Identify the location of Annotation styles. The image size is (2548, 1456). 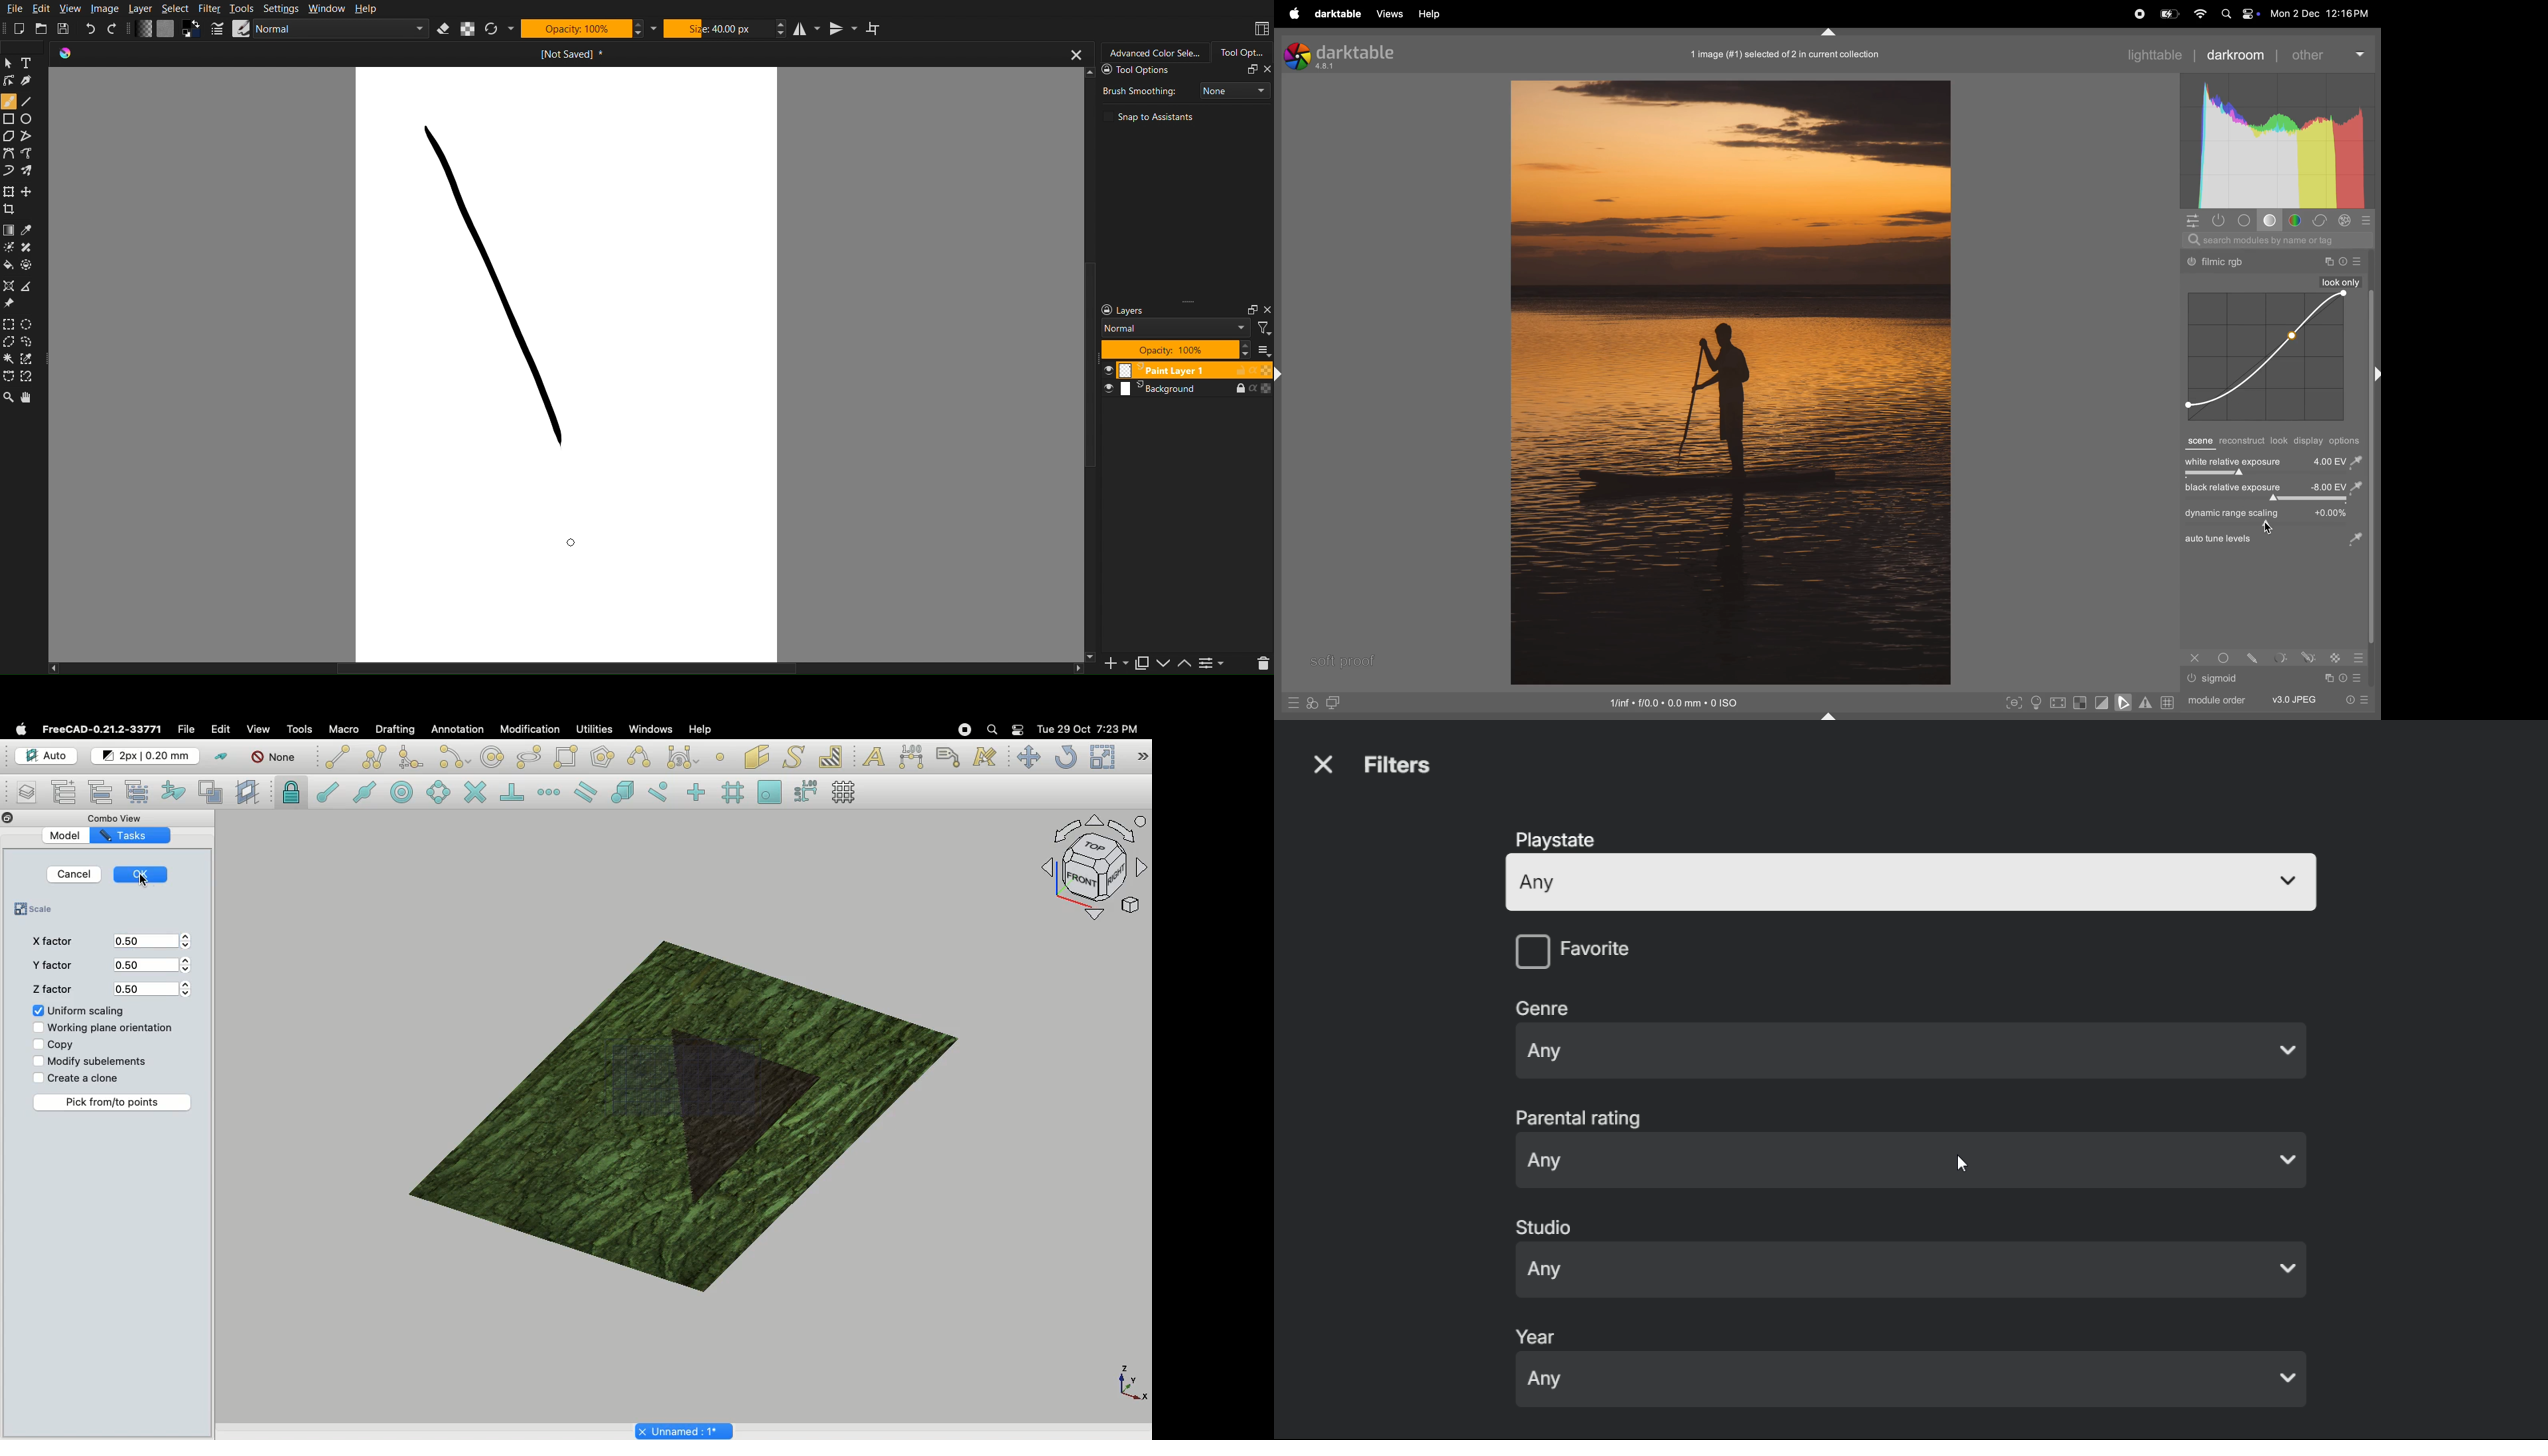
(984, 758).